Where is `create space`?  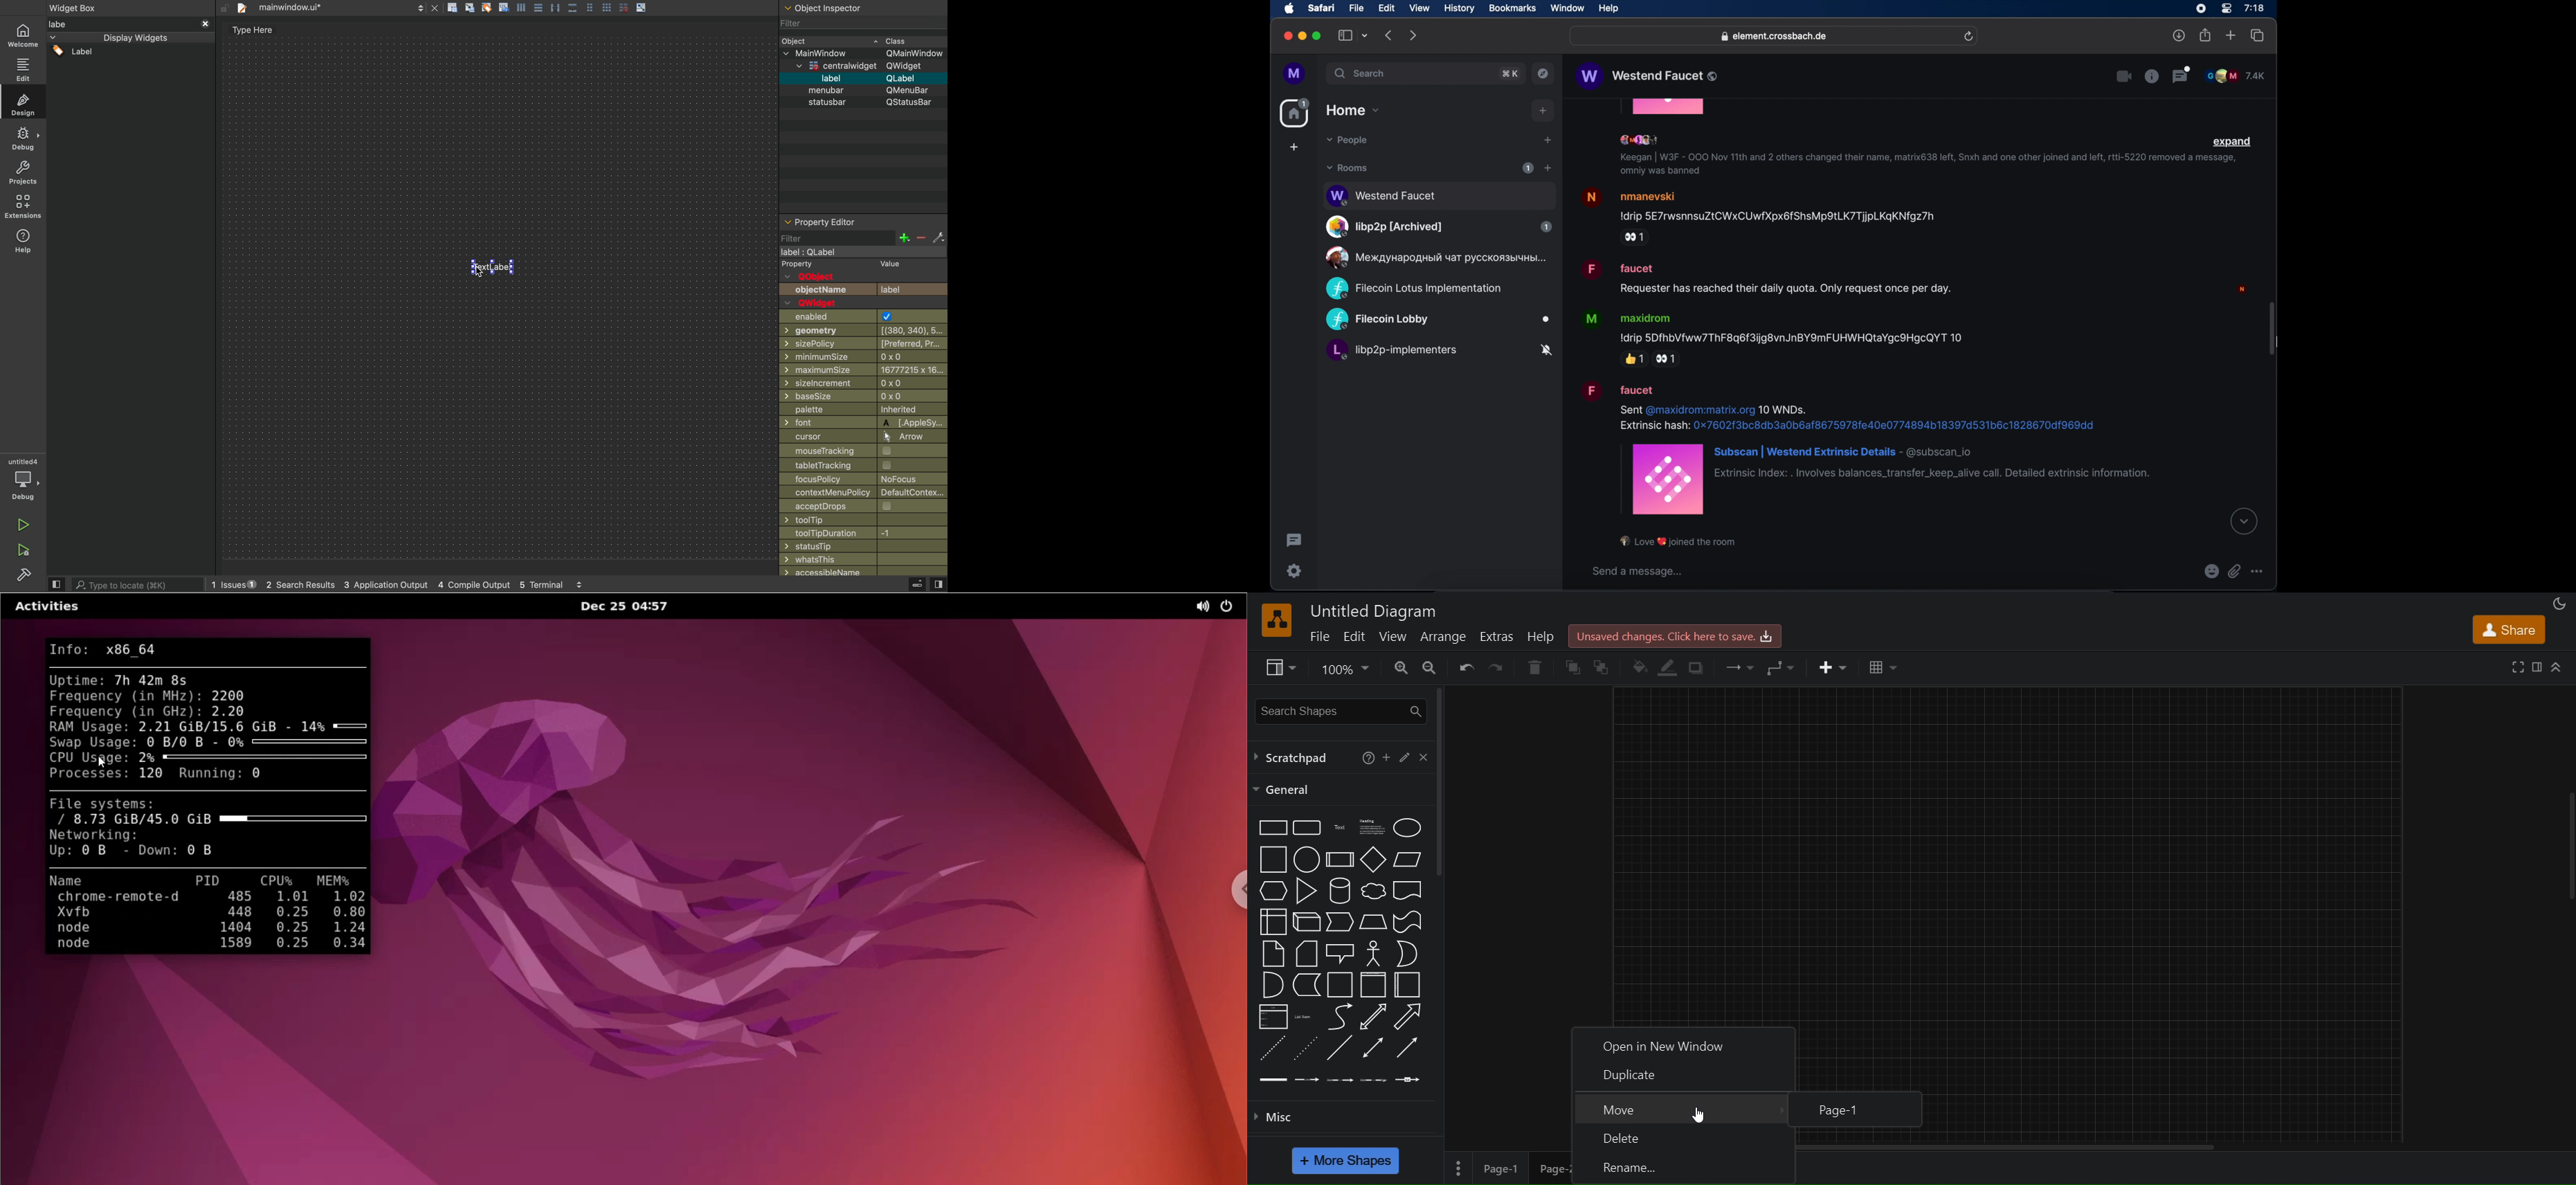 create space is located at coordinates (1294, 147).